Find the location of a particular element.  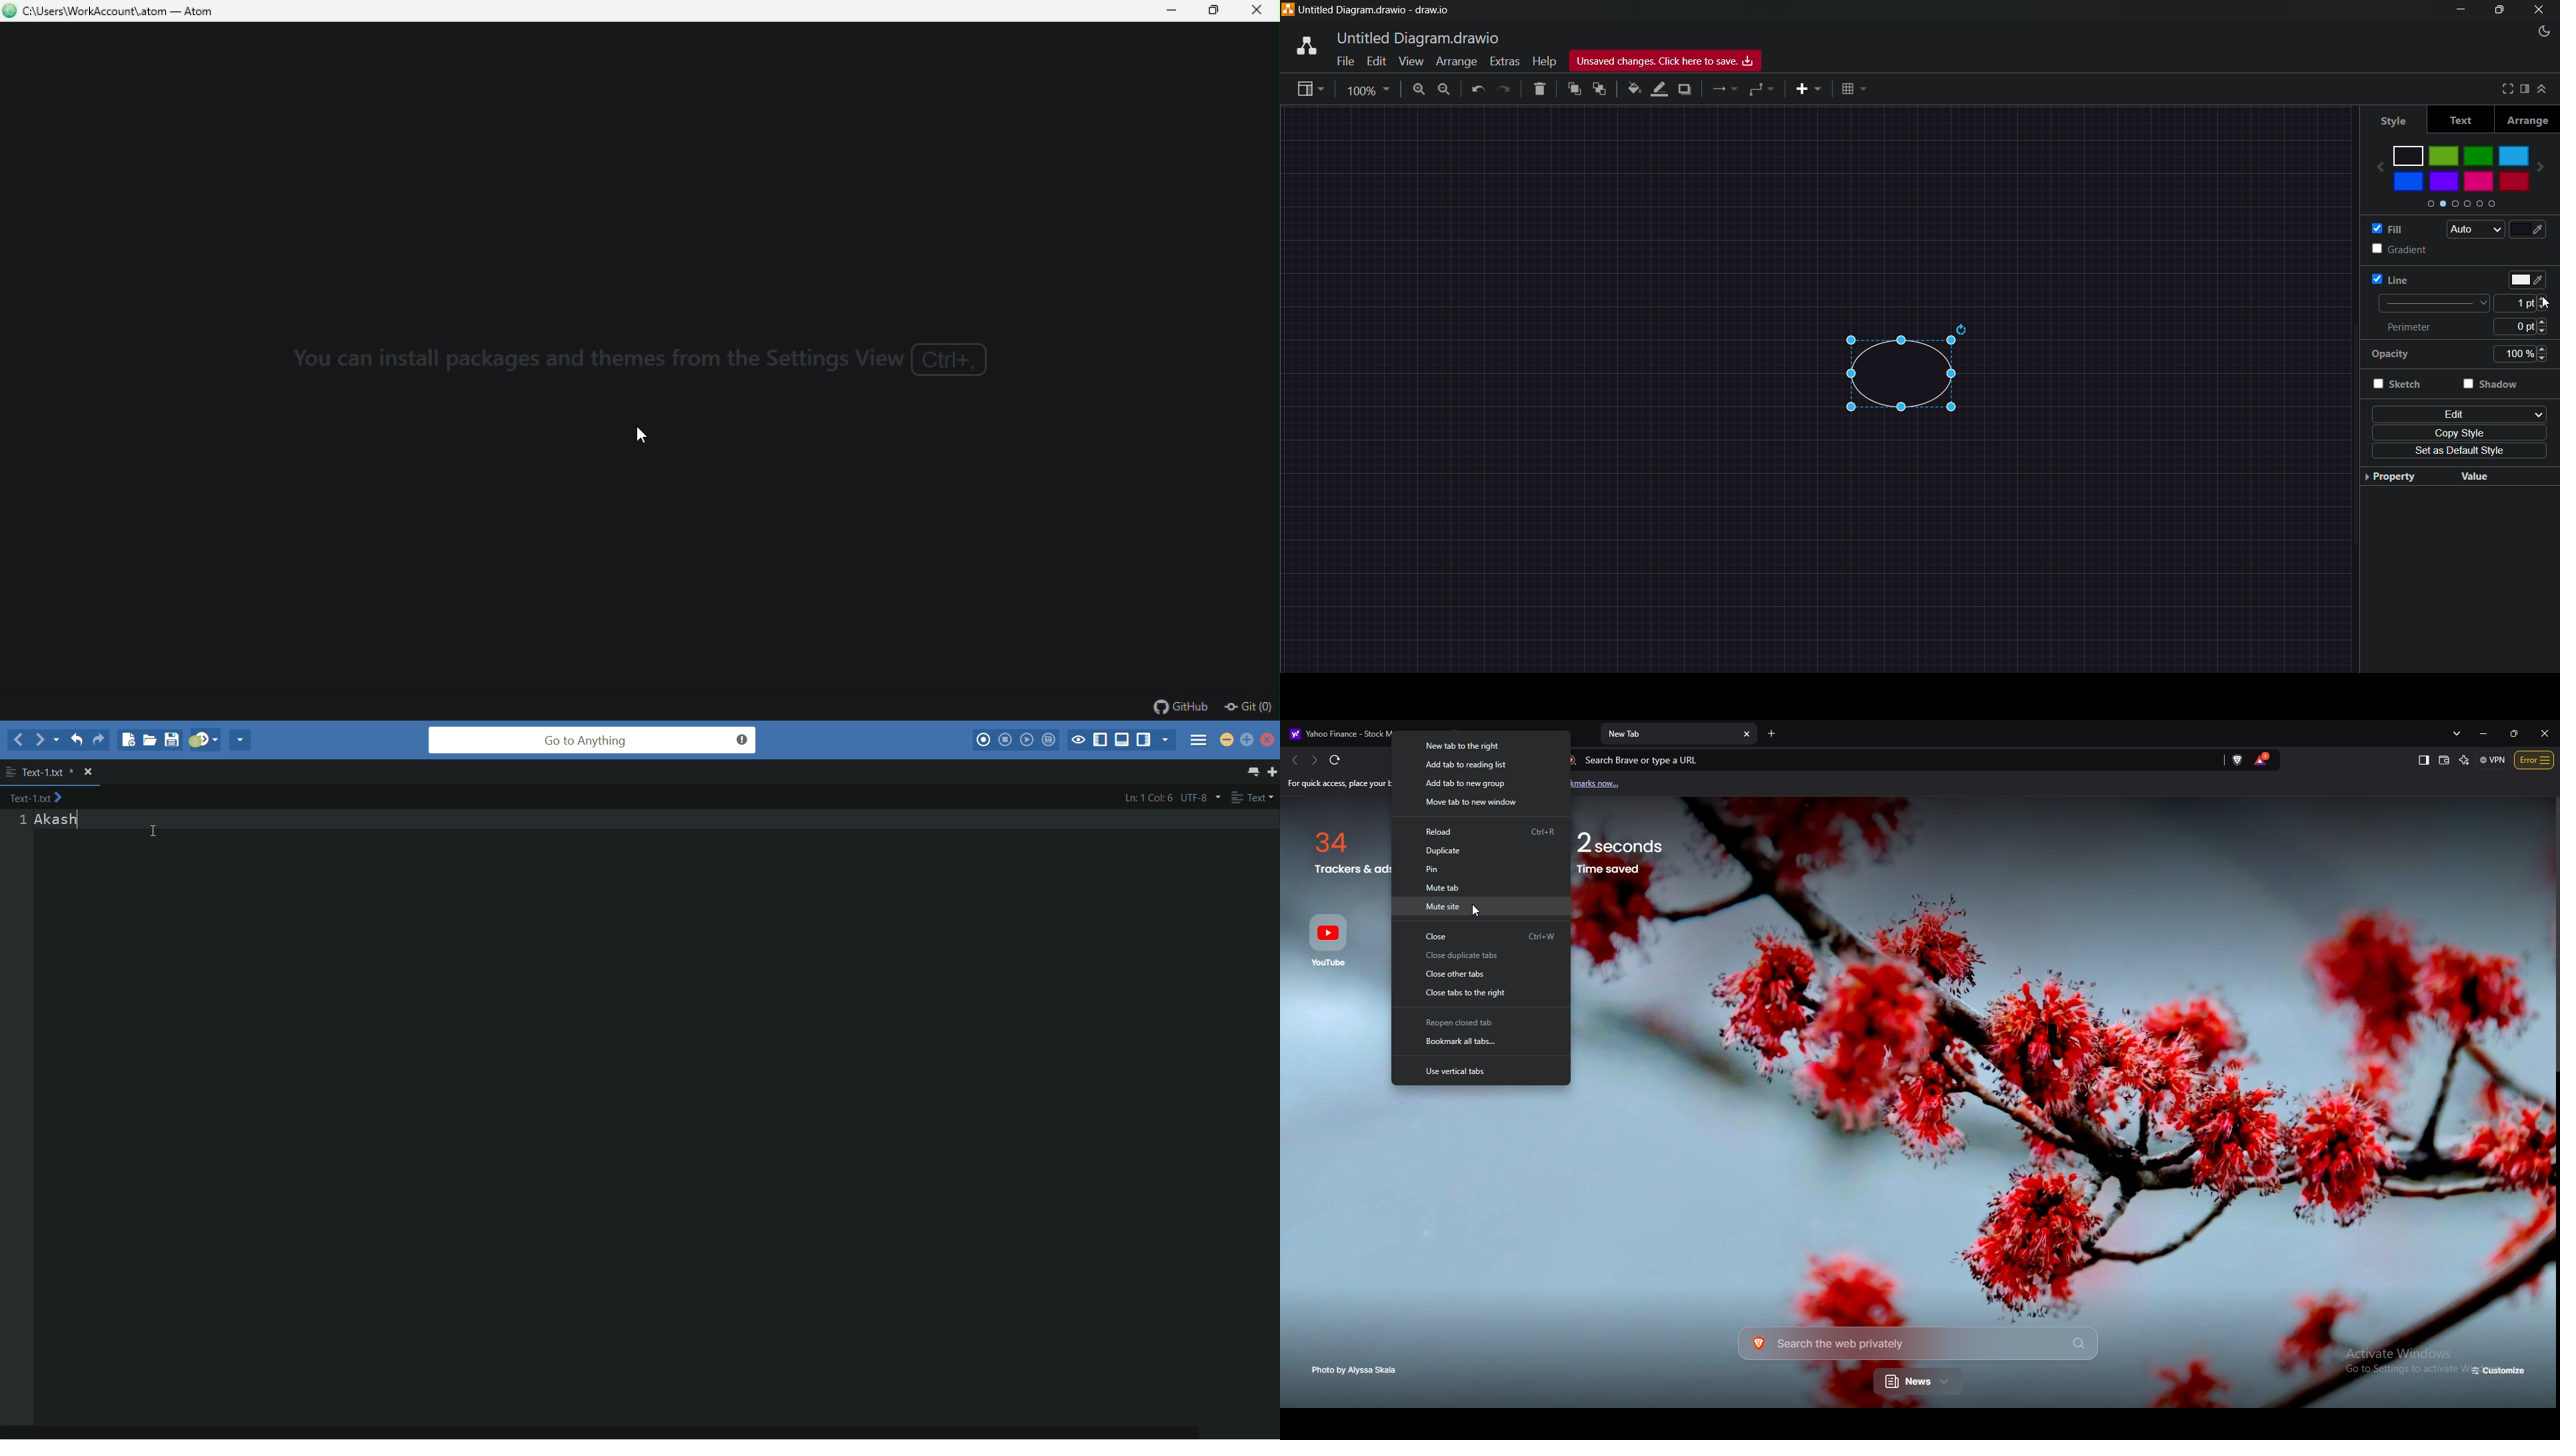

gradient is located at coordinates (2403, 250).